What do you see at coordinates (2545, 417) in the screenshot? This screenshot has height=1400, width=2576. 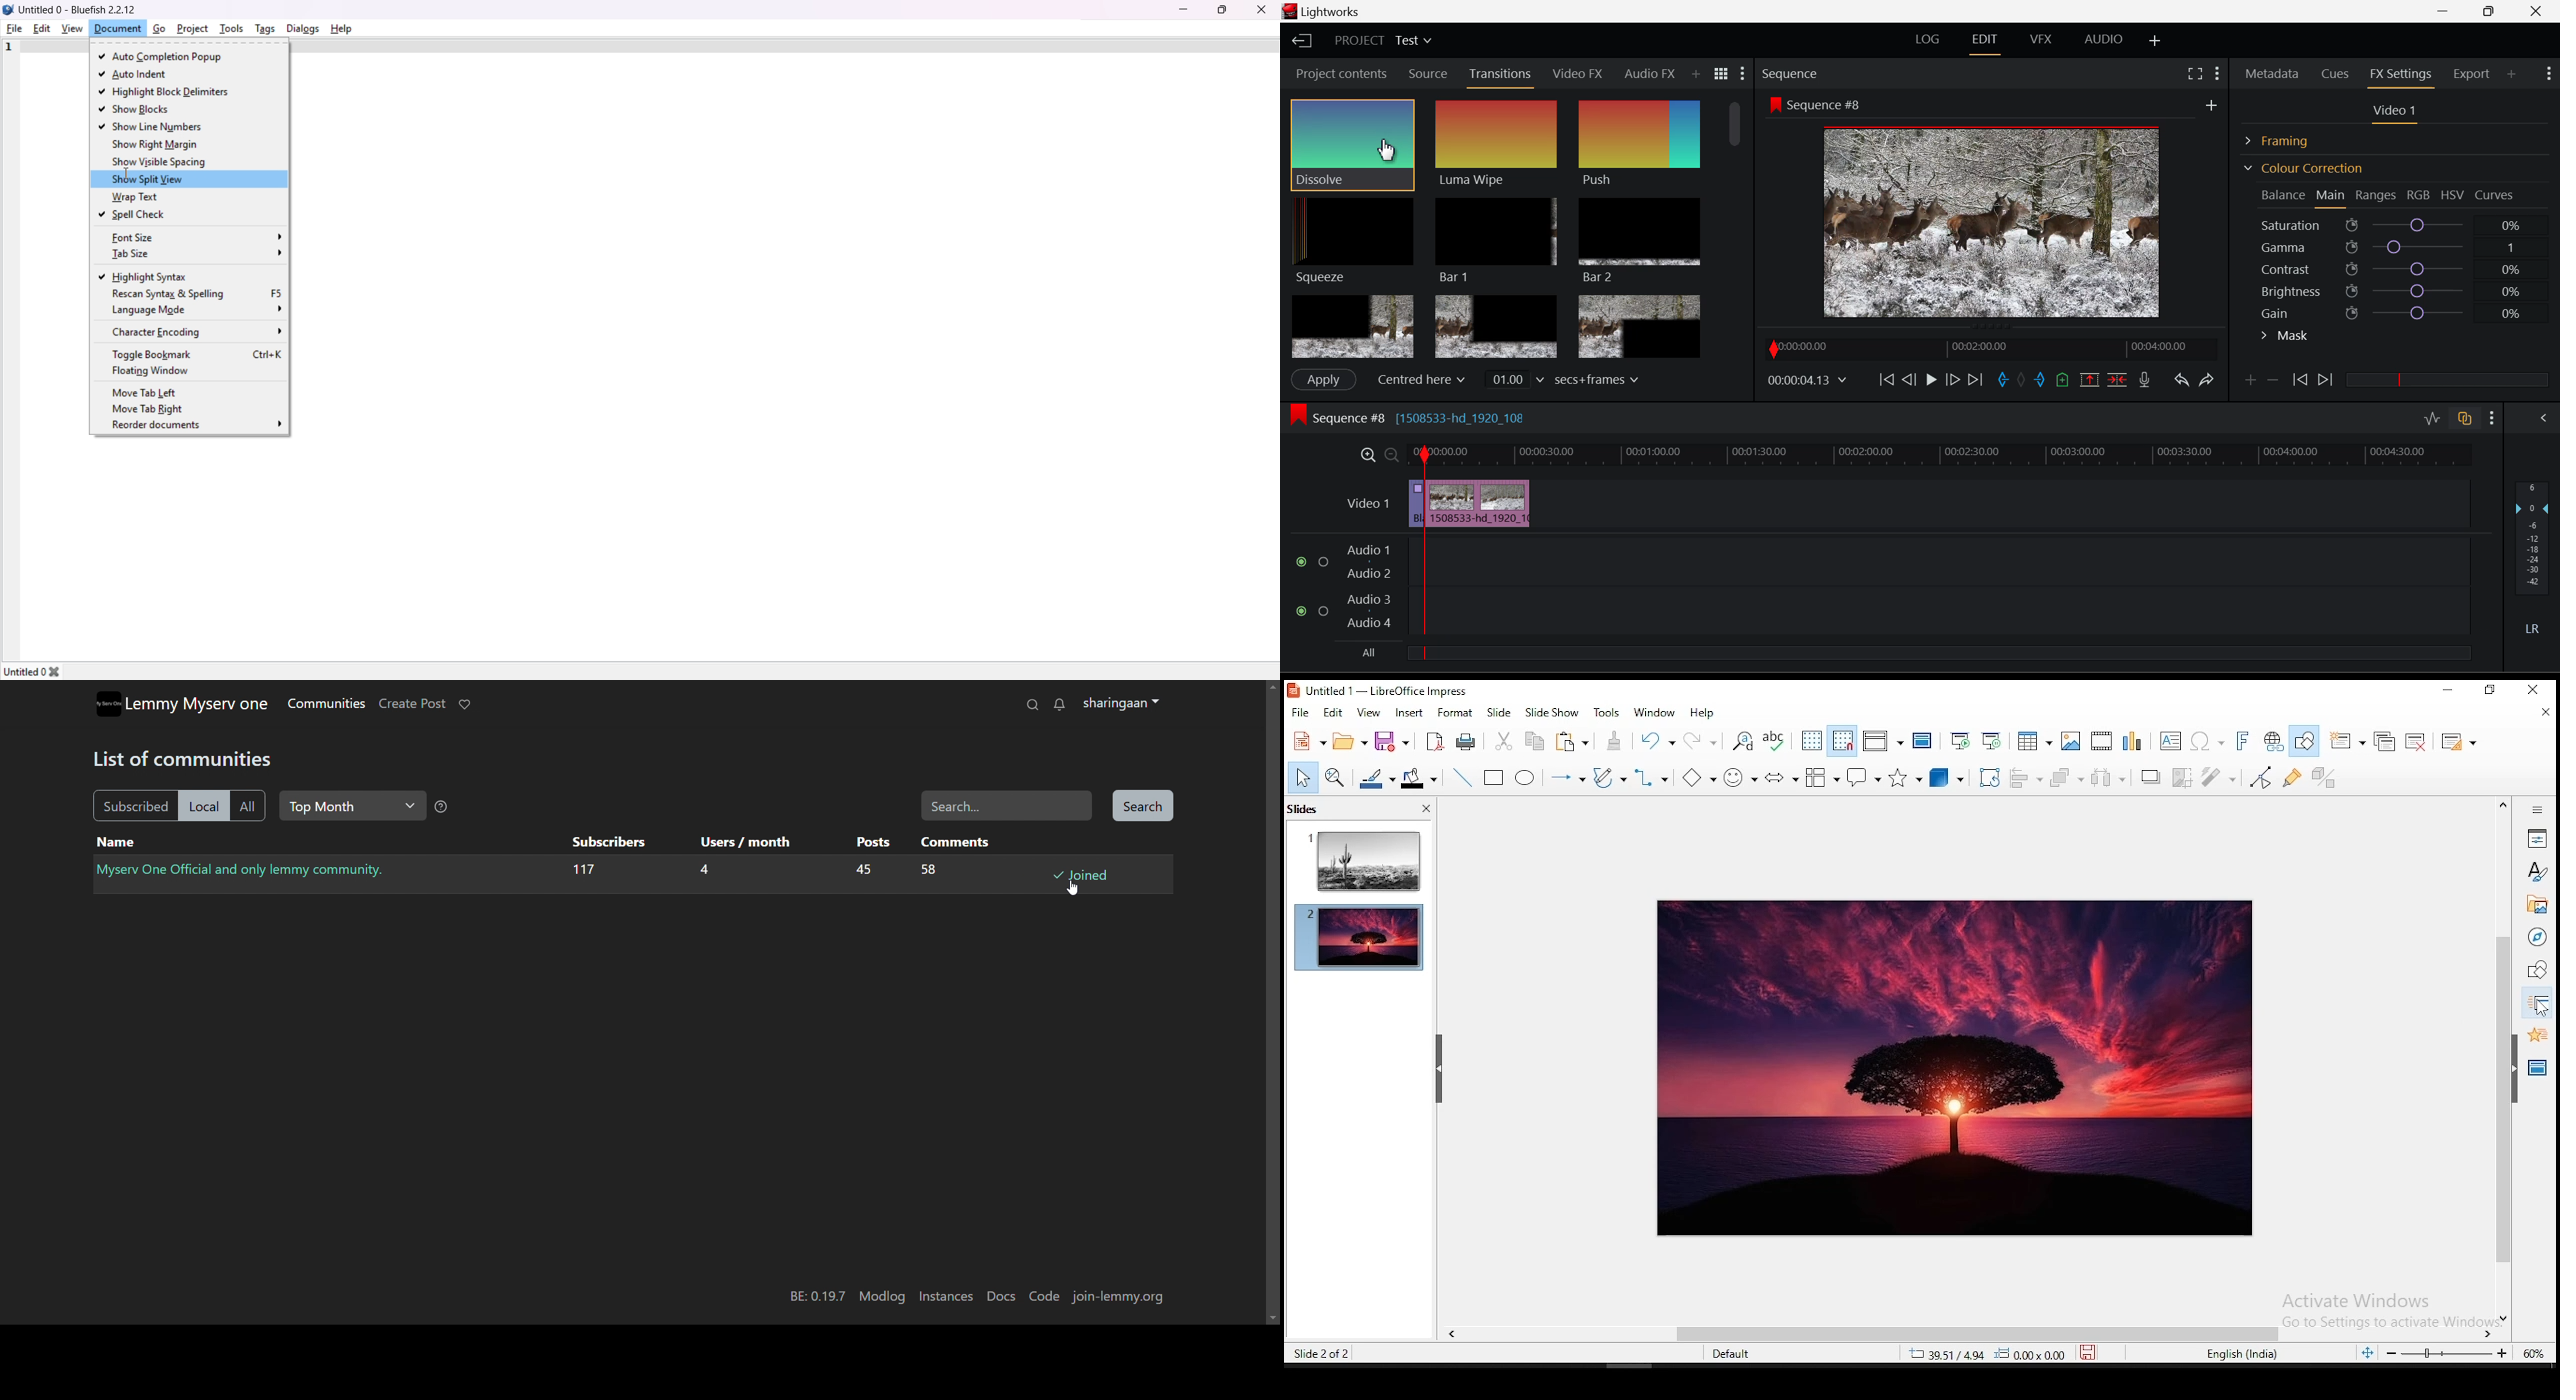 I see `Show Audio Mix` at bounding box center [2545, 417].